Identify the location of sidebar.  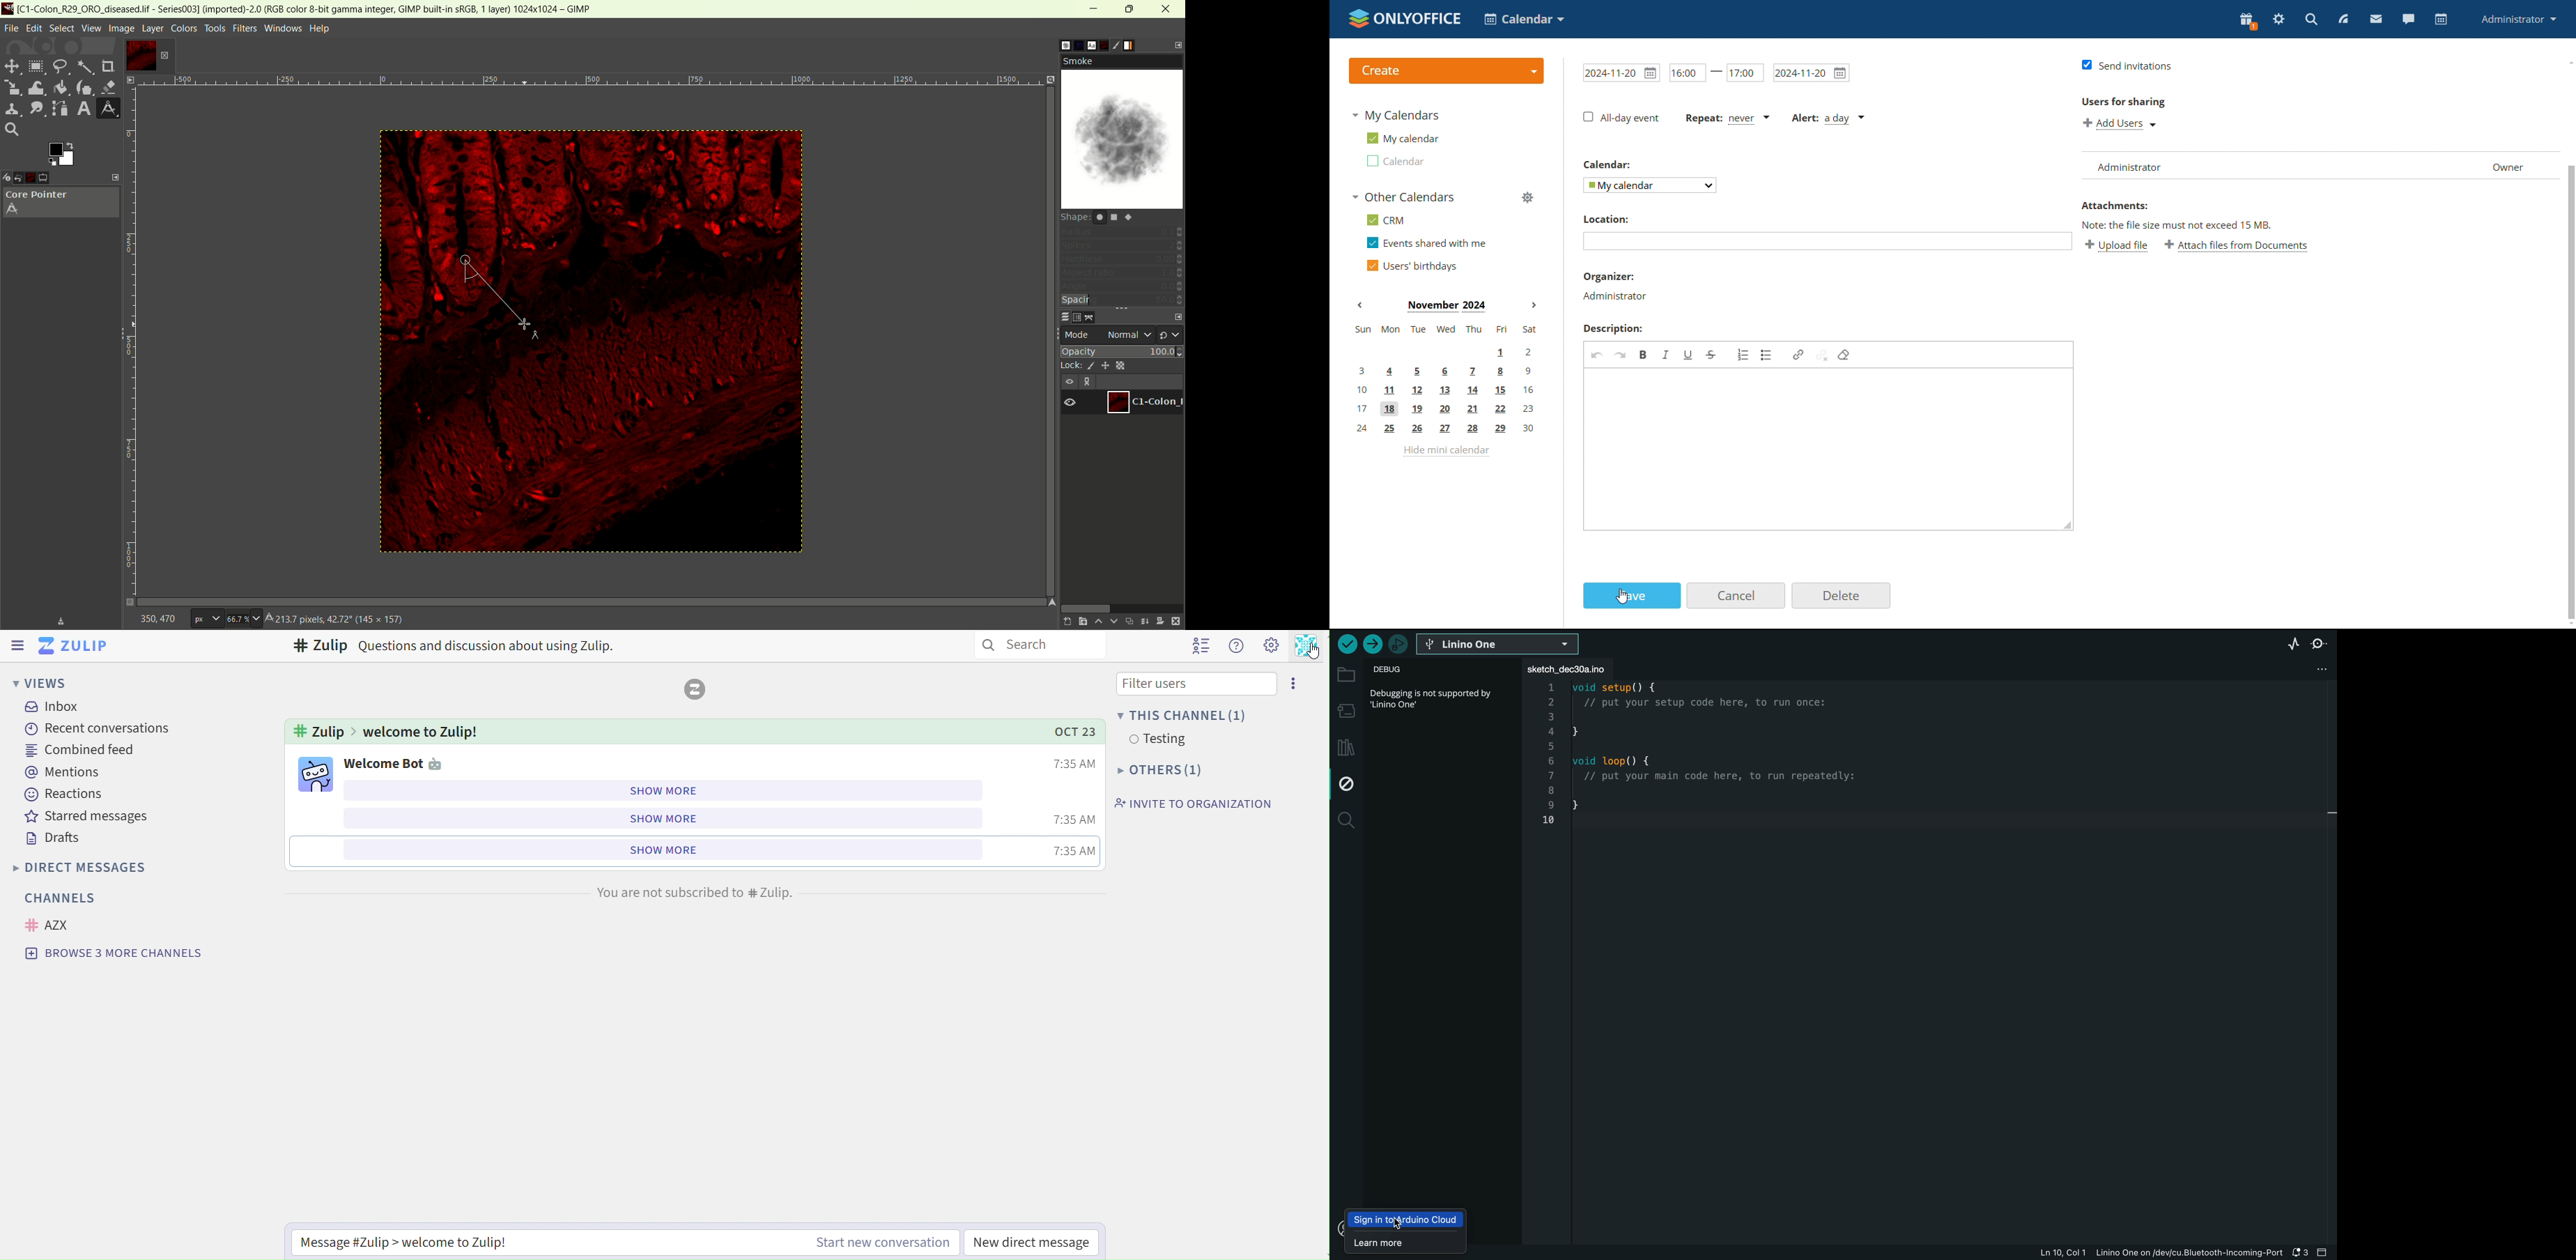
(18, 645).